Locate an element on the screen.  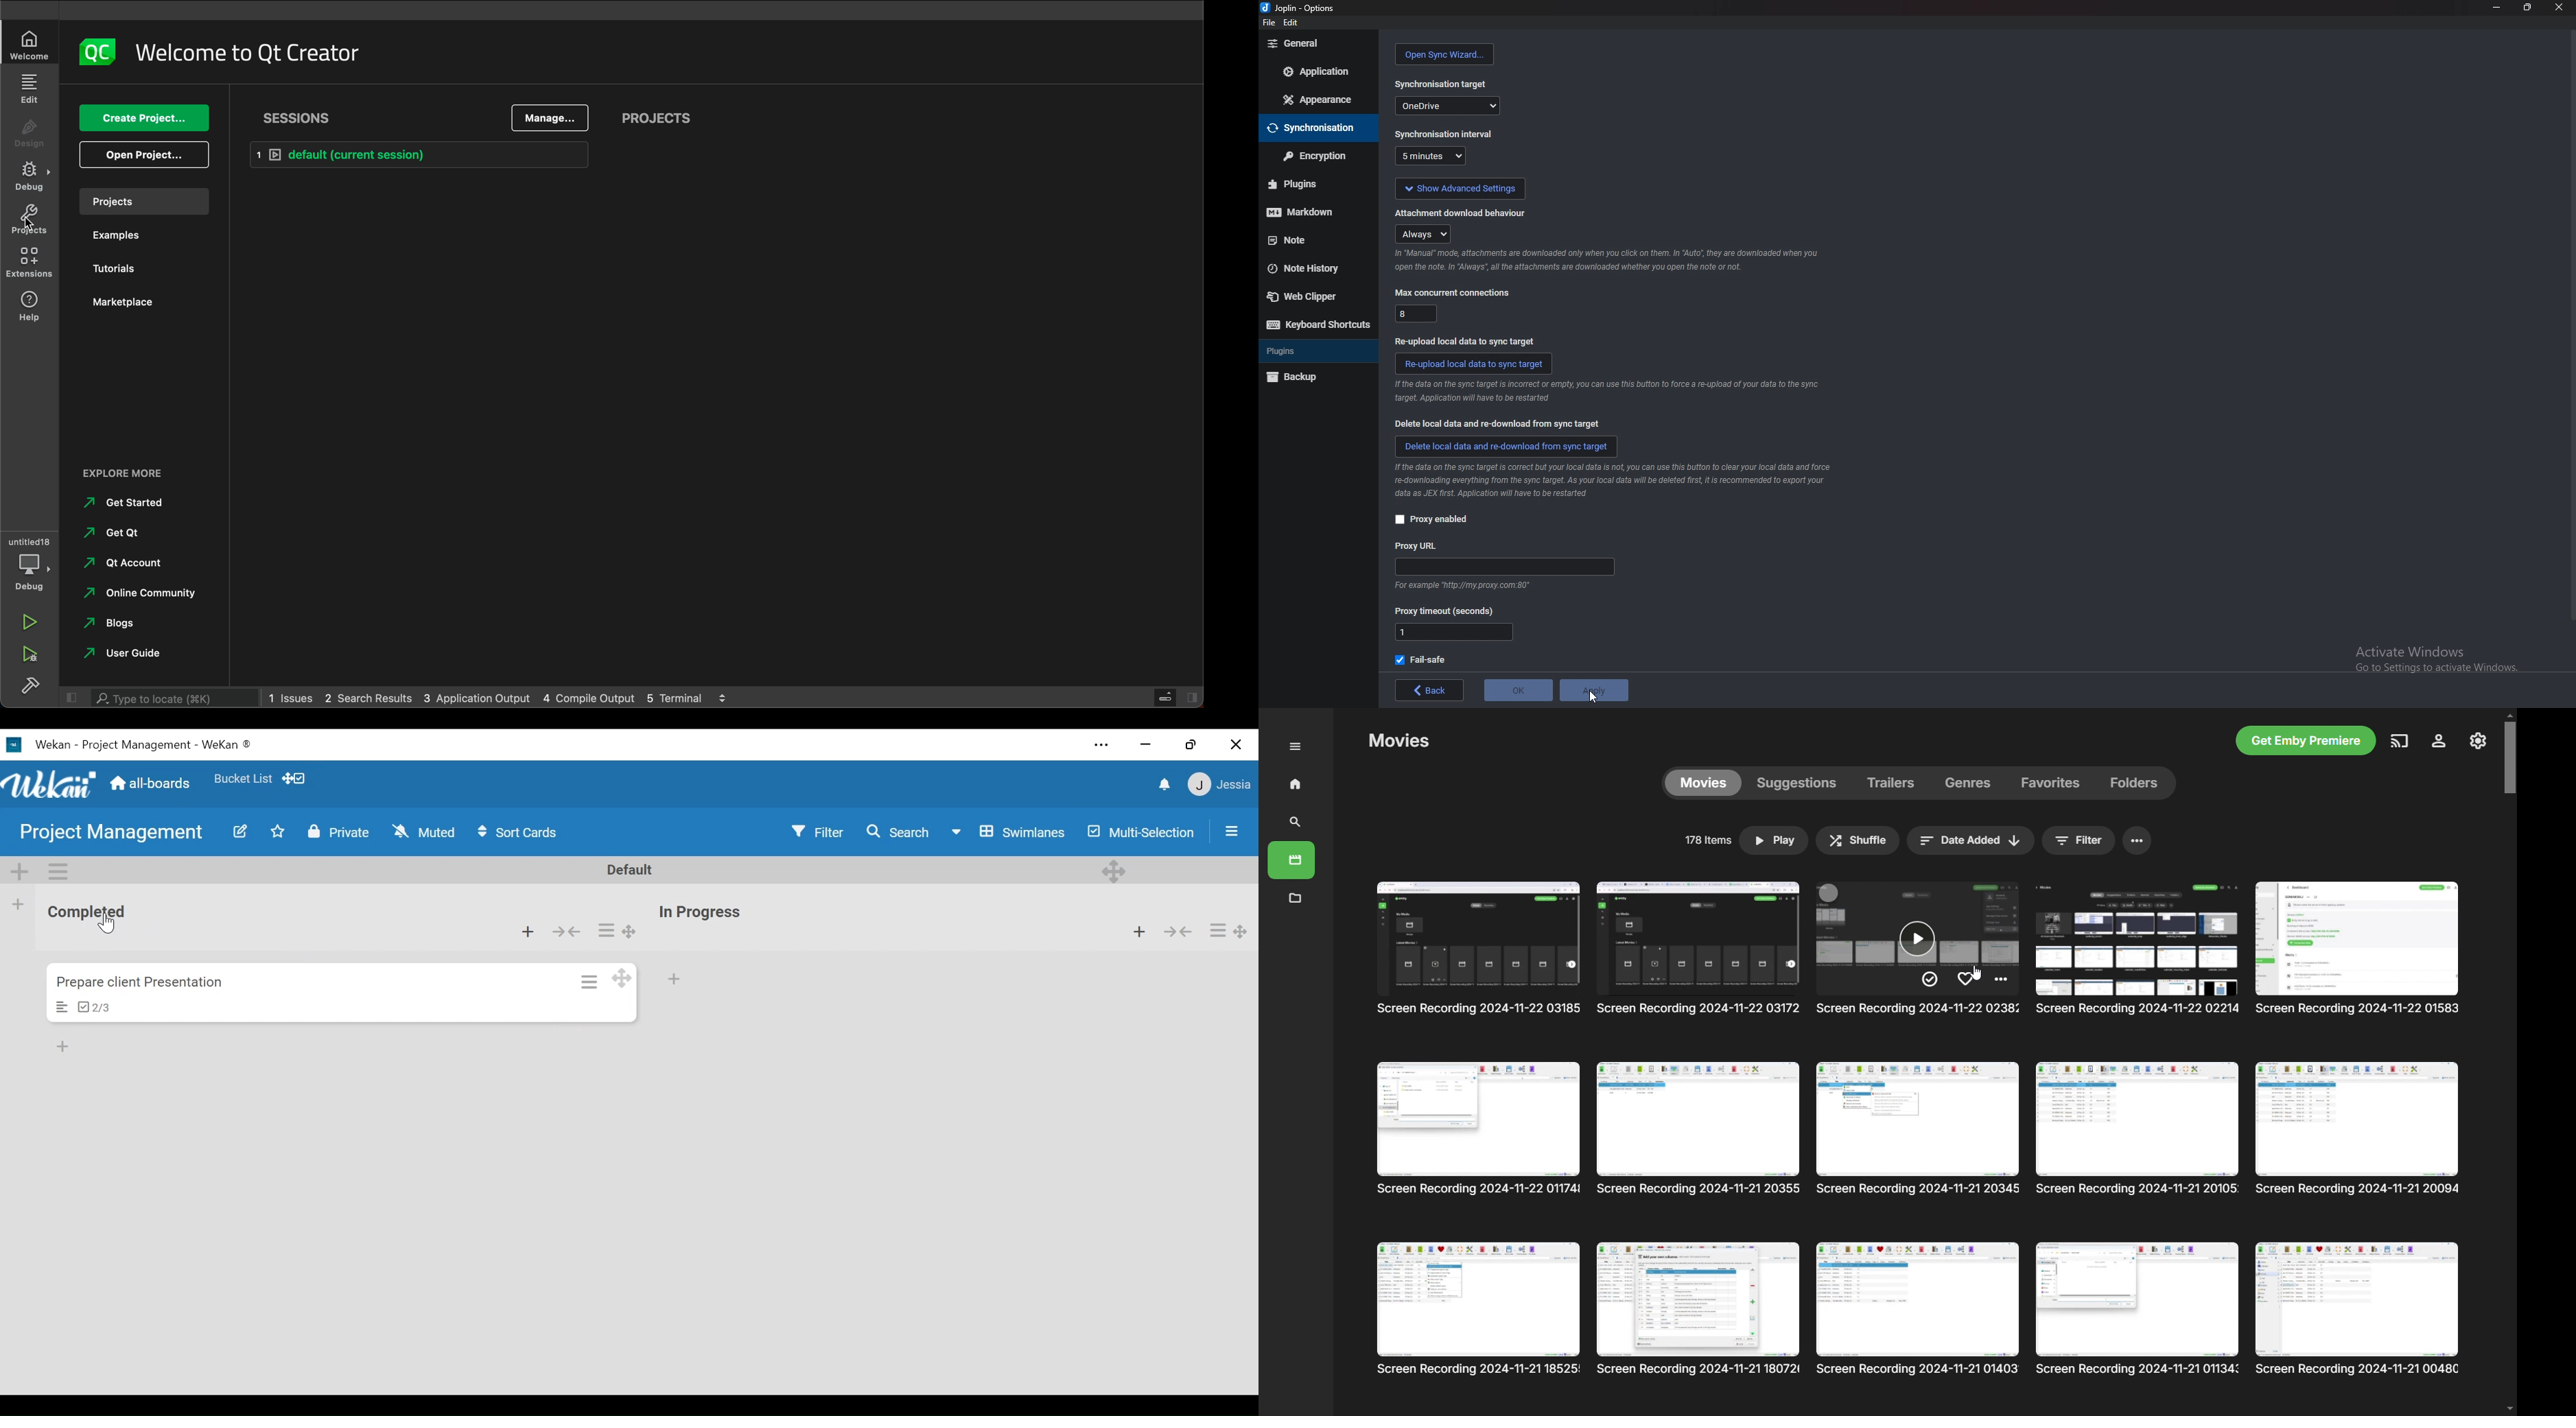
scroll bar is located at coordinates (2569, 334).